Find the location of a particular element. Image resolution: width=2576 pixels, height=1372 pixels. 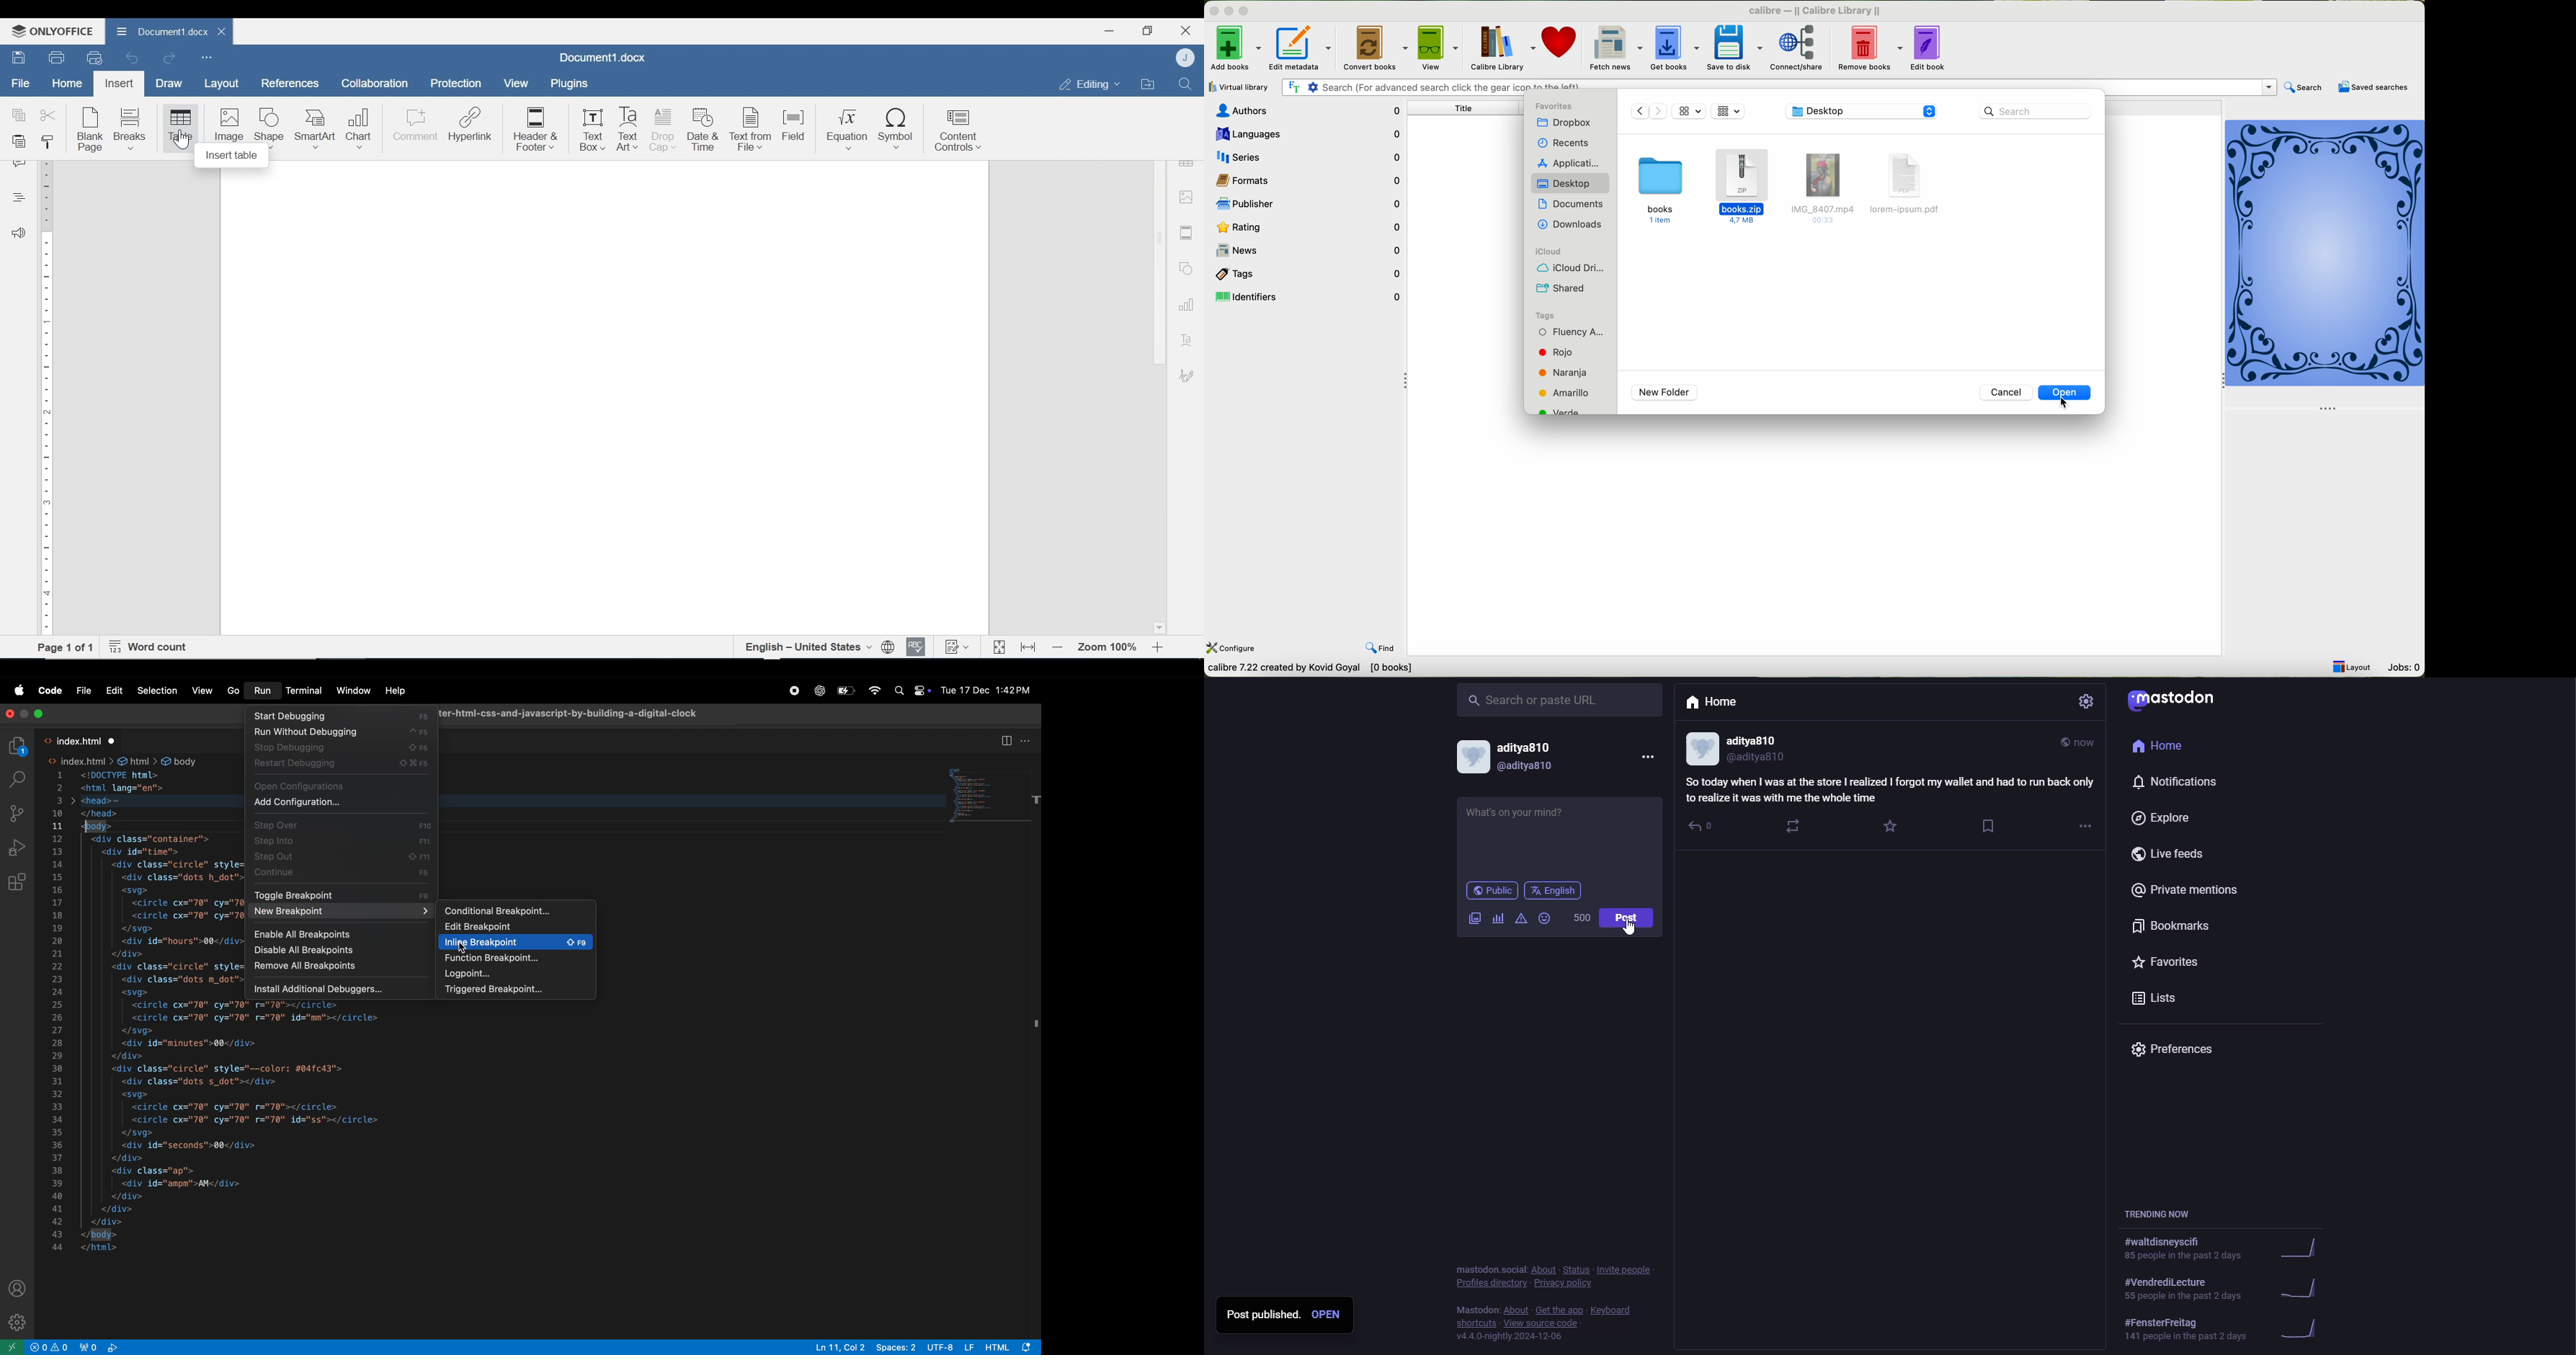

connect/share is located at coordinates (1801, 50).